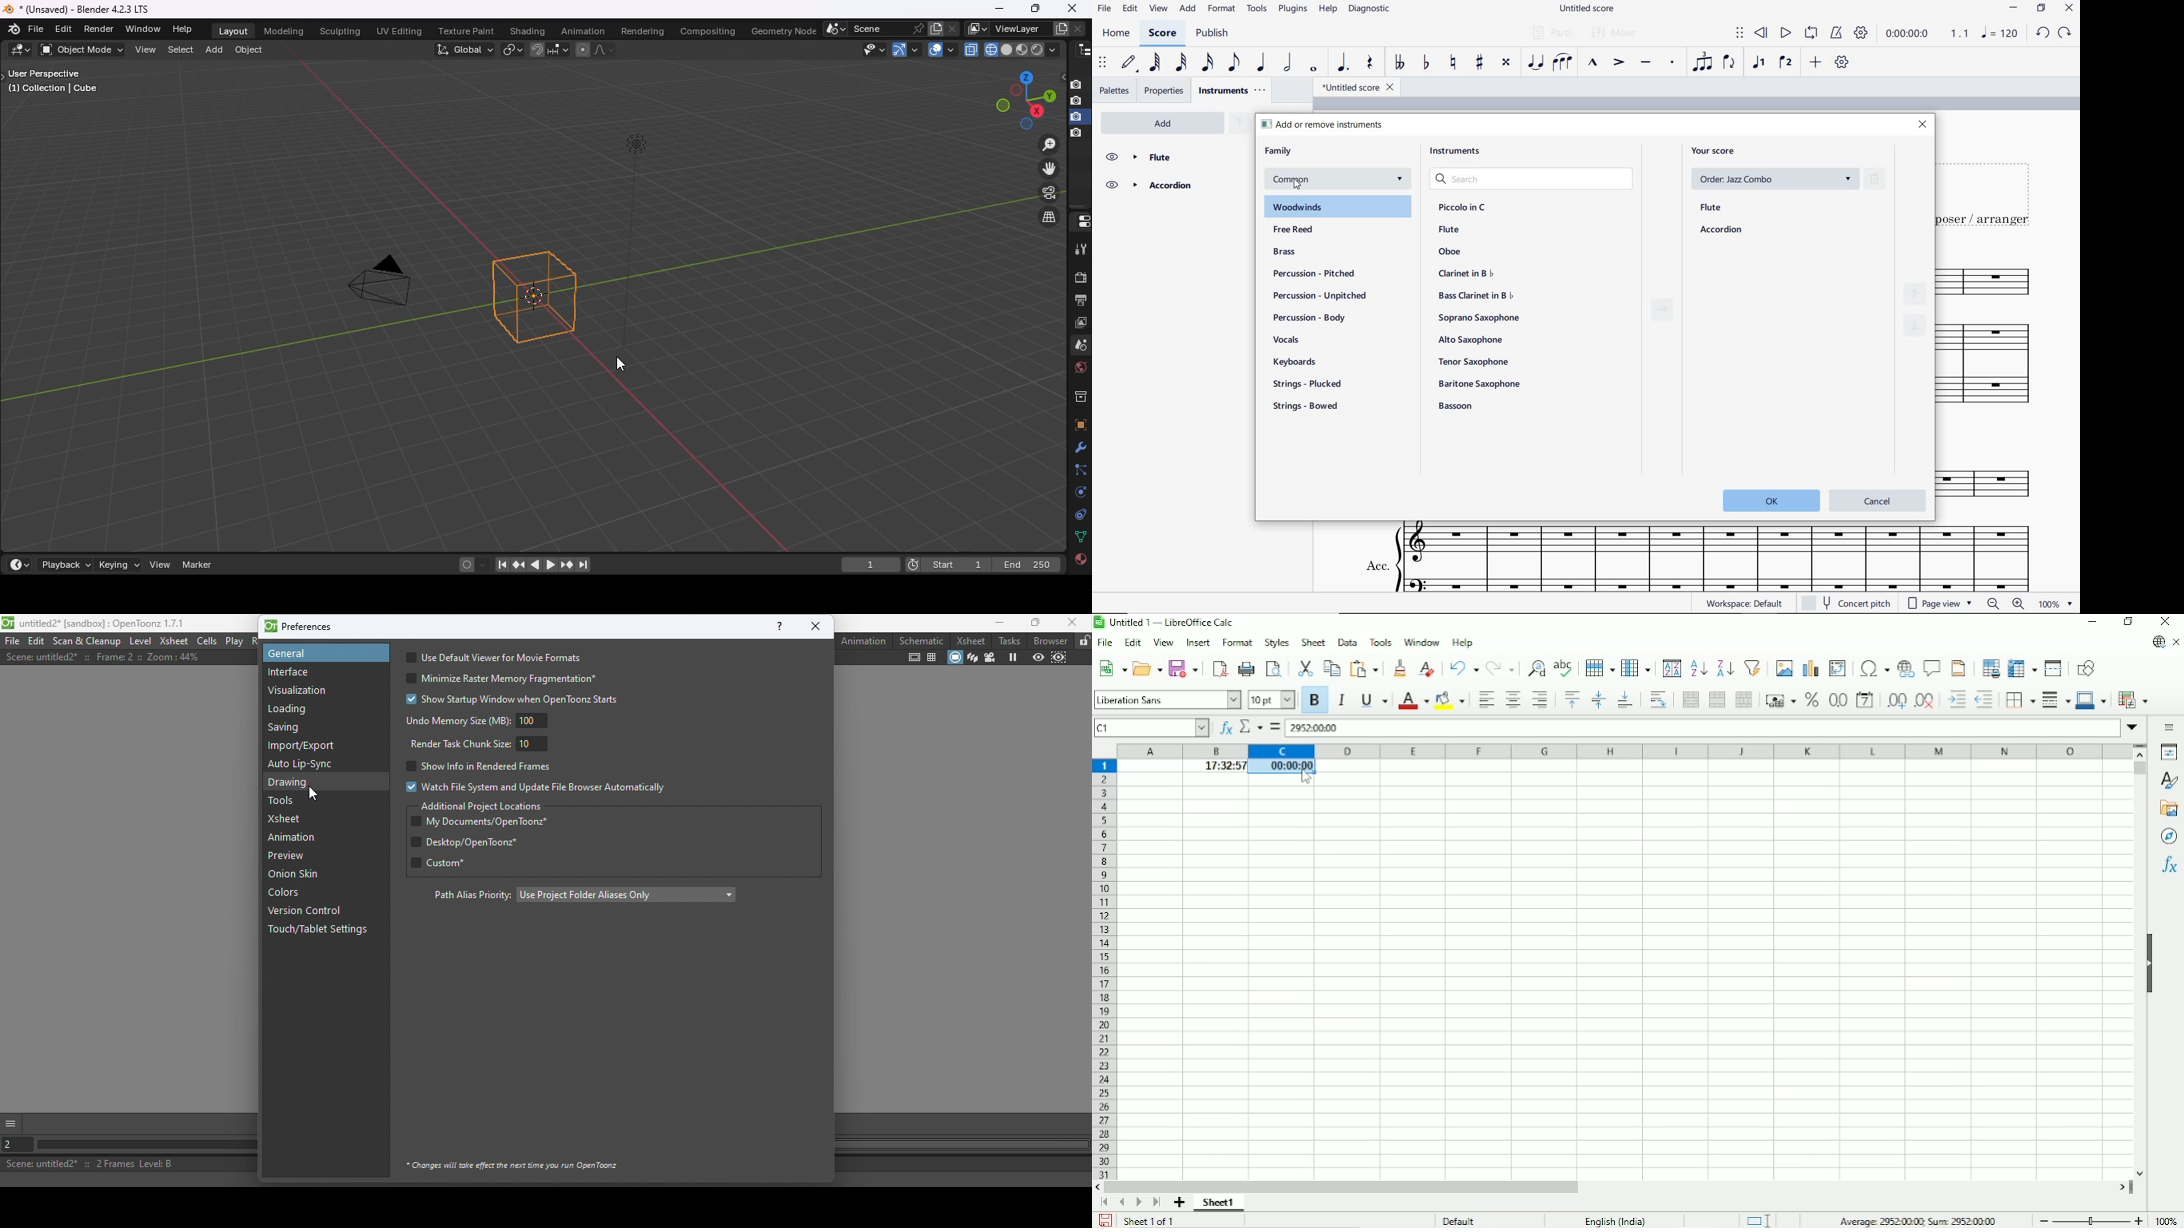 Image resolution: width=2184 pixels, height=1232 pixels. What do you see at coordinates (1600, 667) in the screenshot?
I see `Rows` at bounding box center [1600, 667].